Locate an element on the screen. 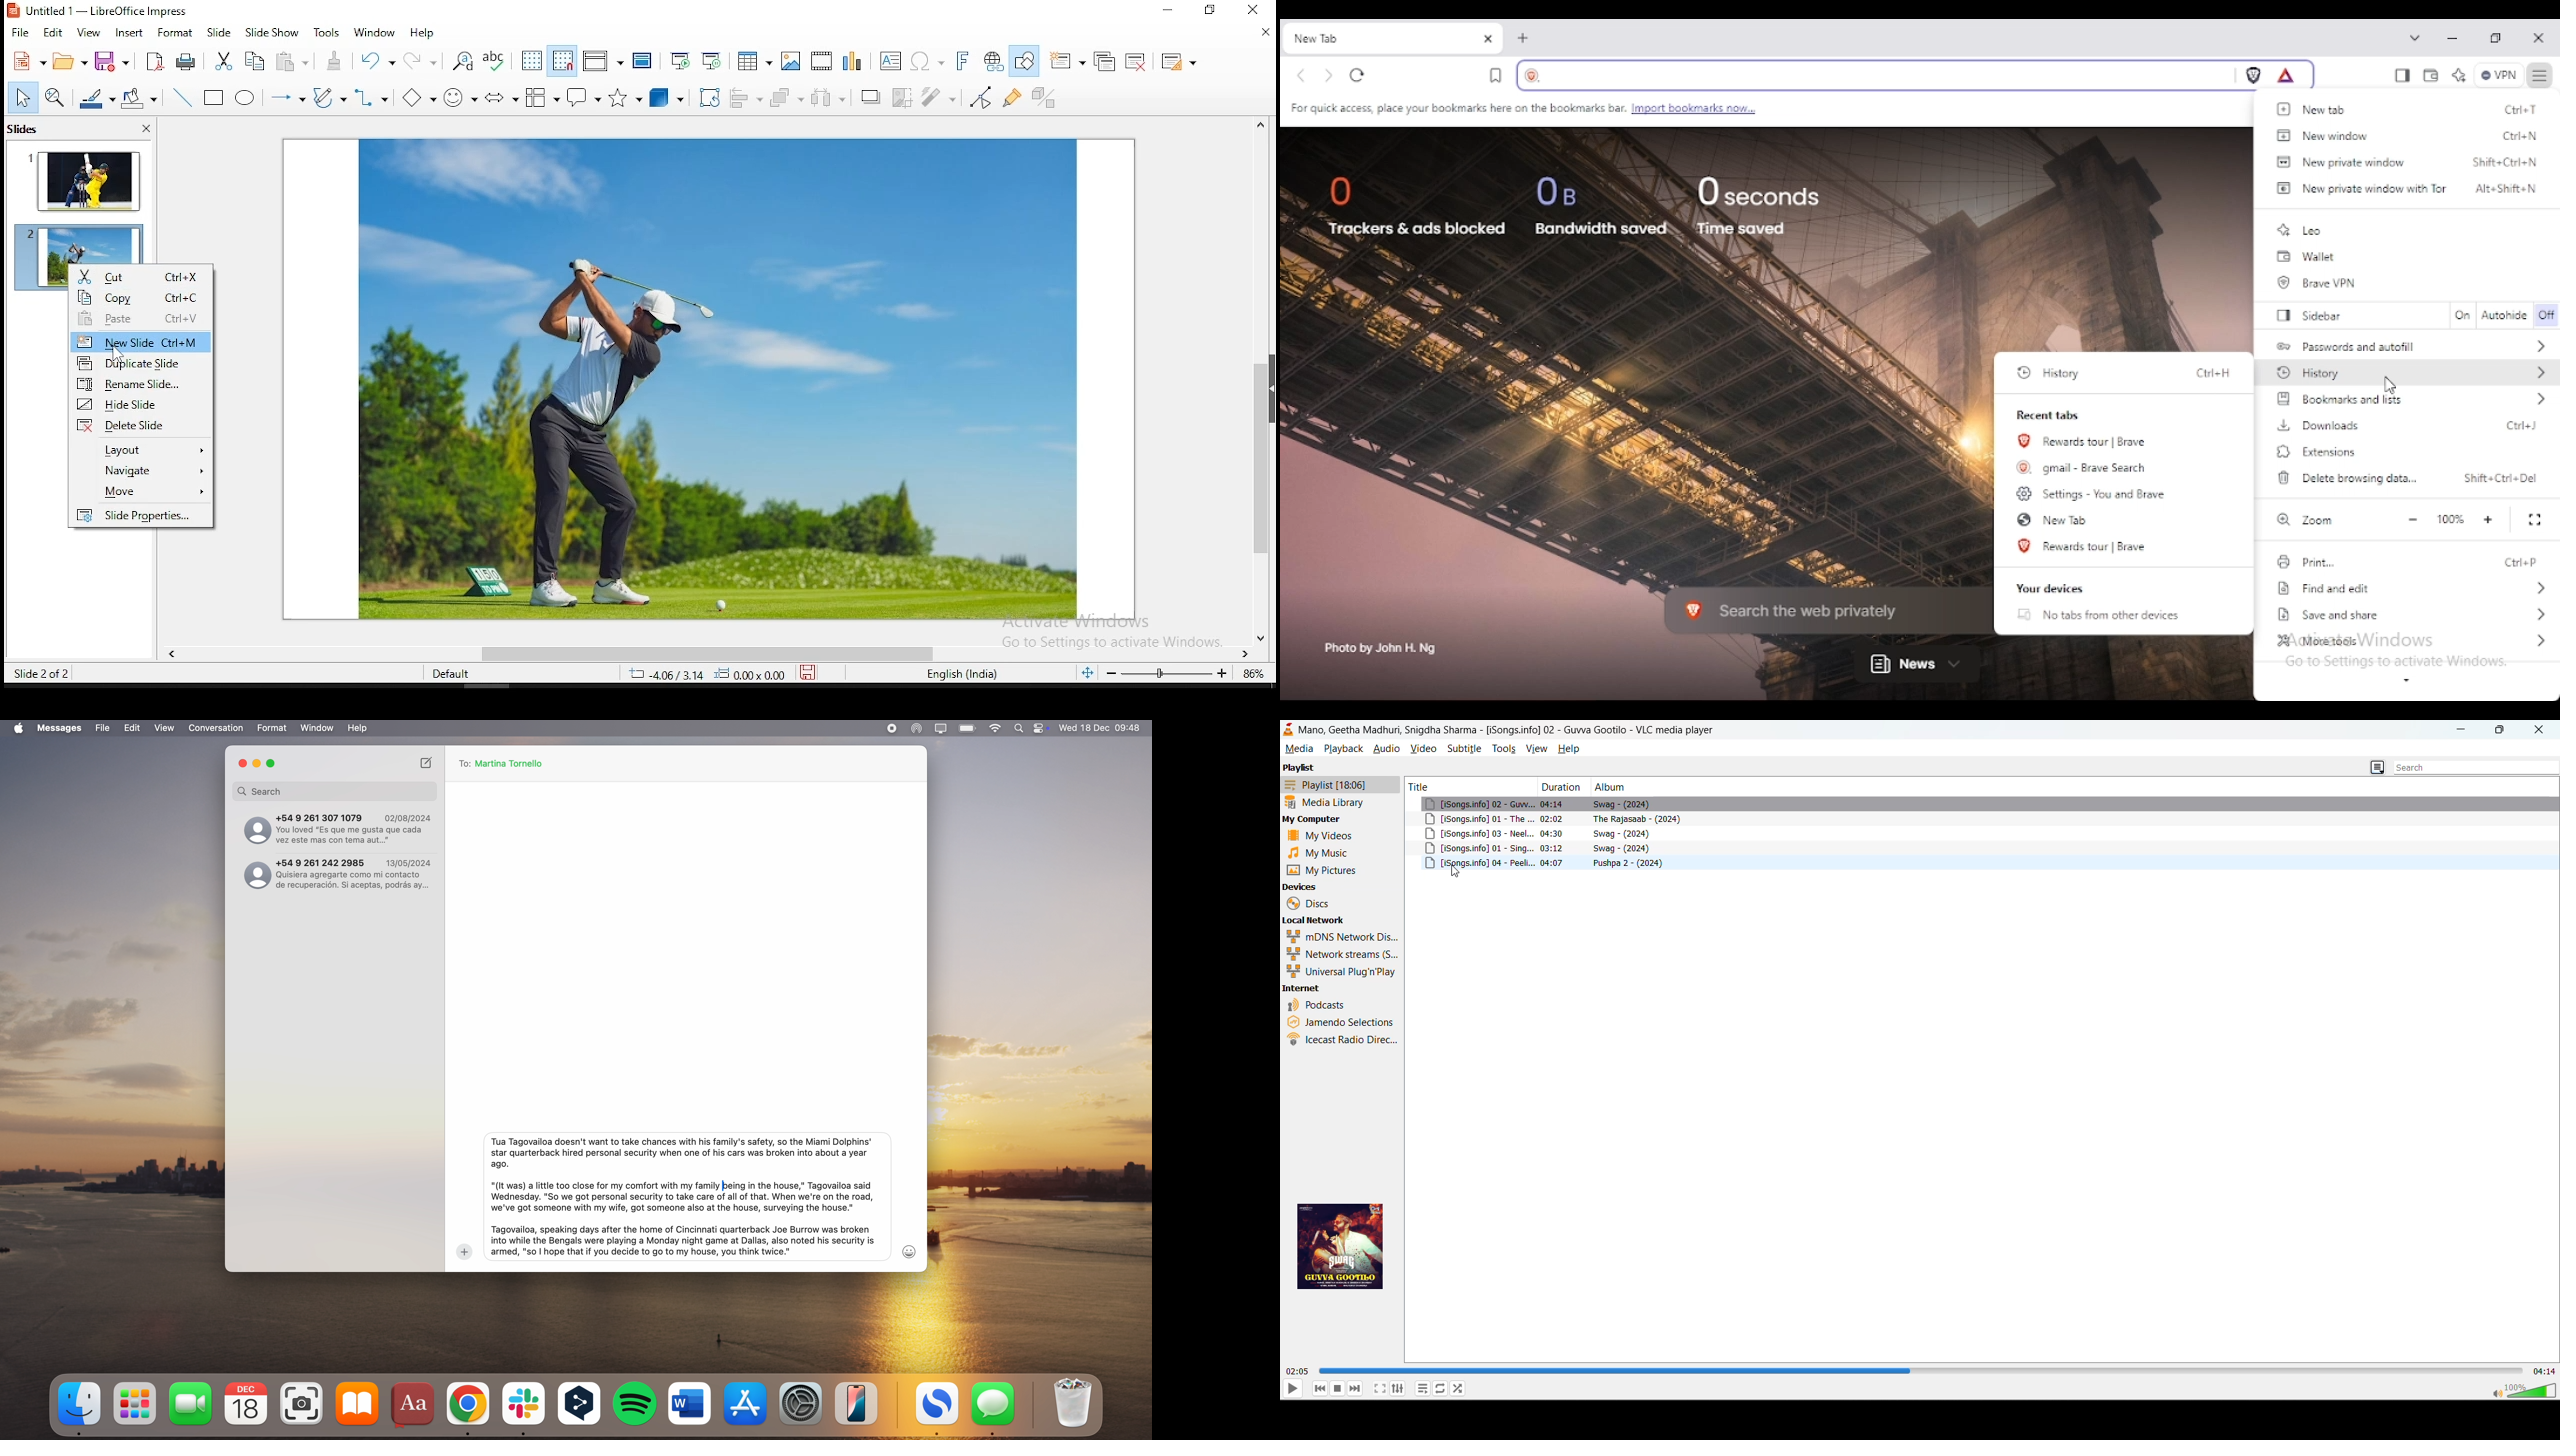 This screenshot has height=1456, width=2576. toggle point edit mode is located at coordinates (980, 97).